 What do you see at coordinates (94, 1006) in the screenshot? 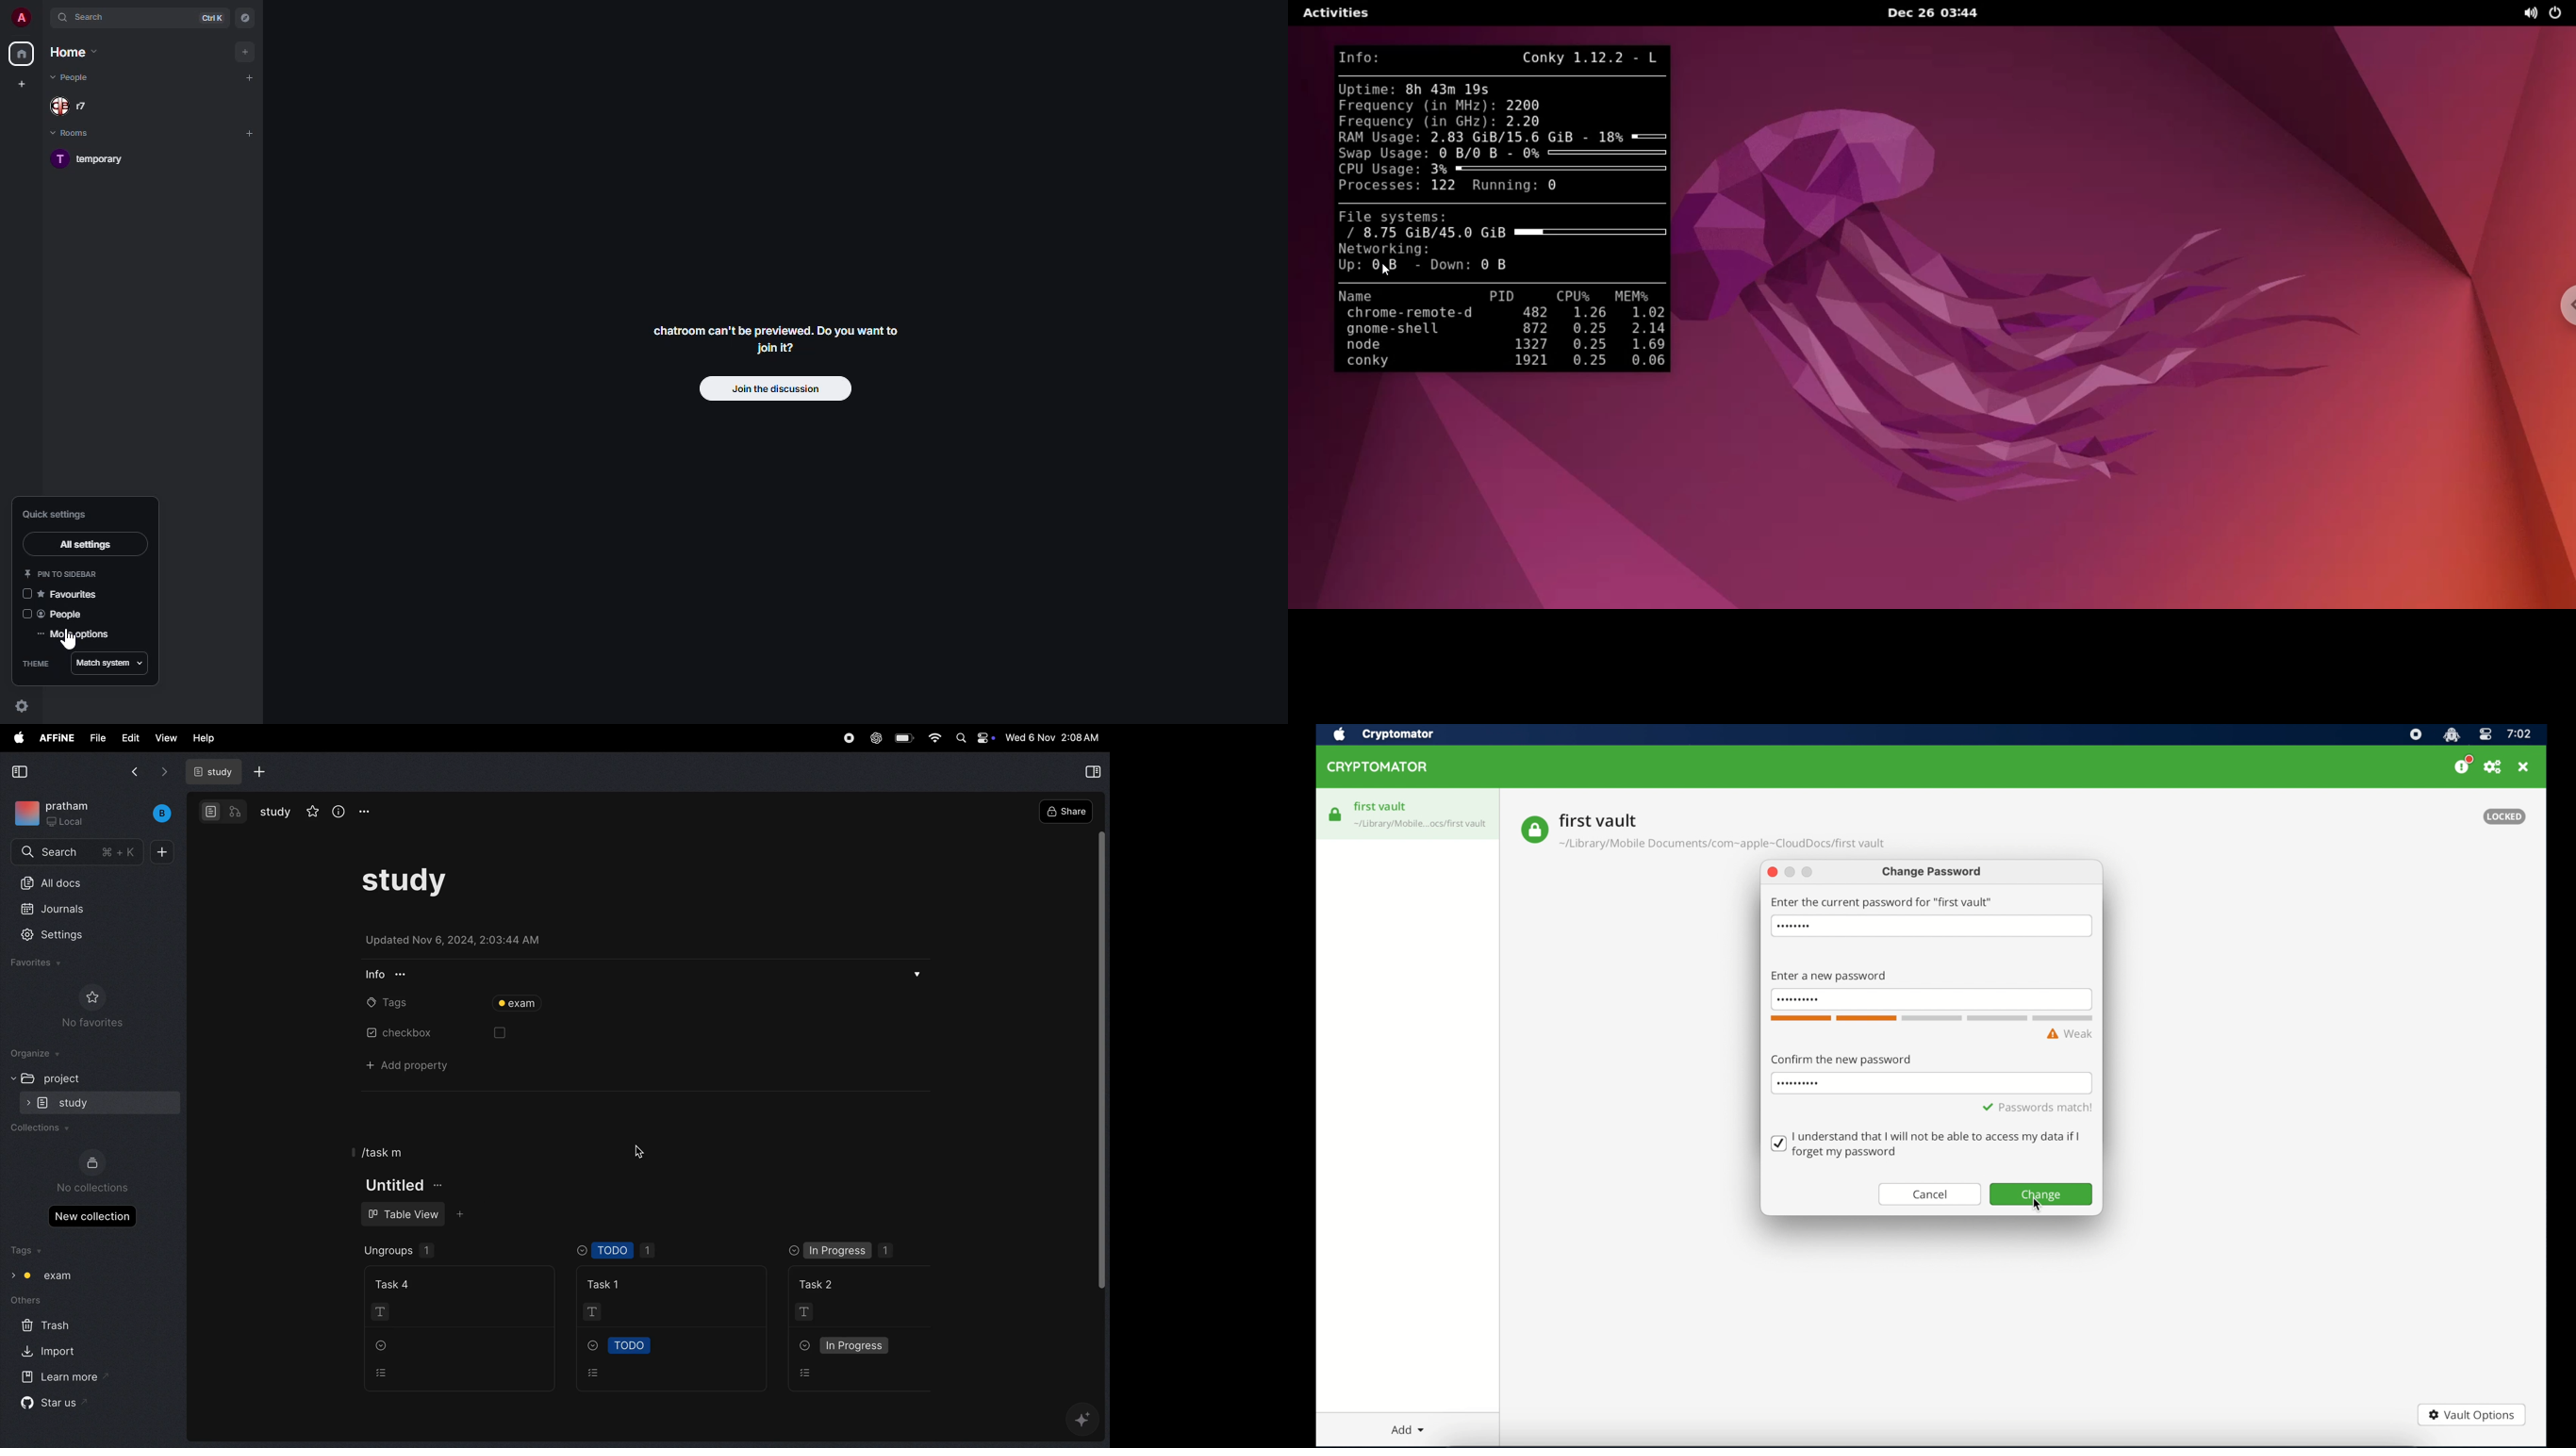
I see `no favourites` at bounding box center [94, 1006].